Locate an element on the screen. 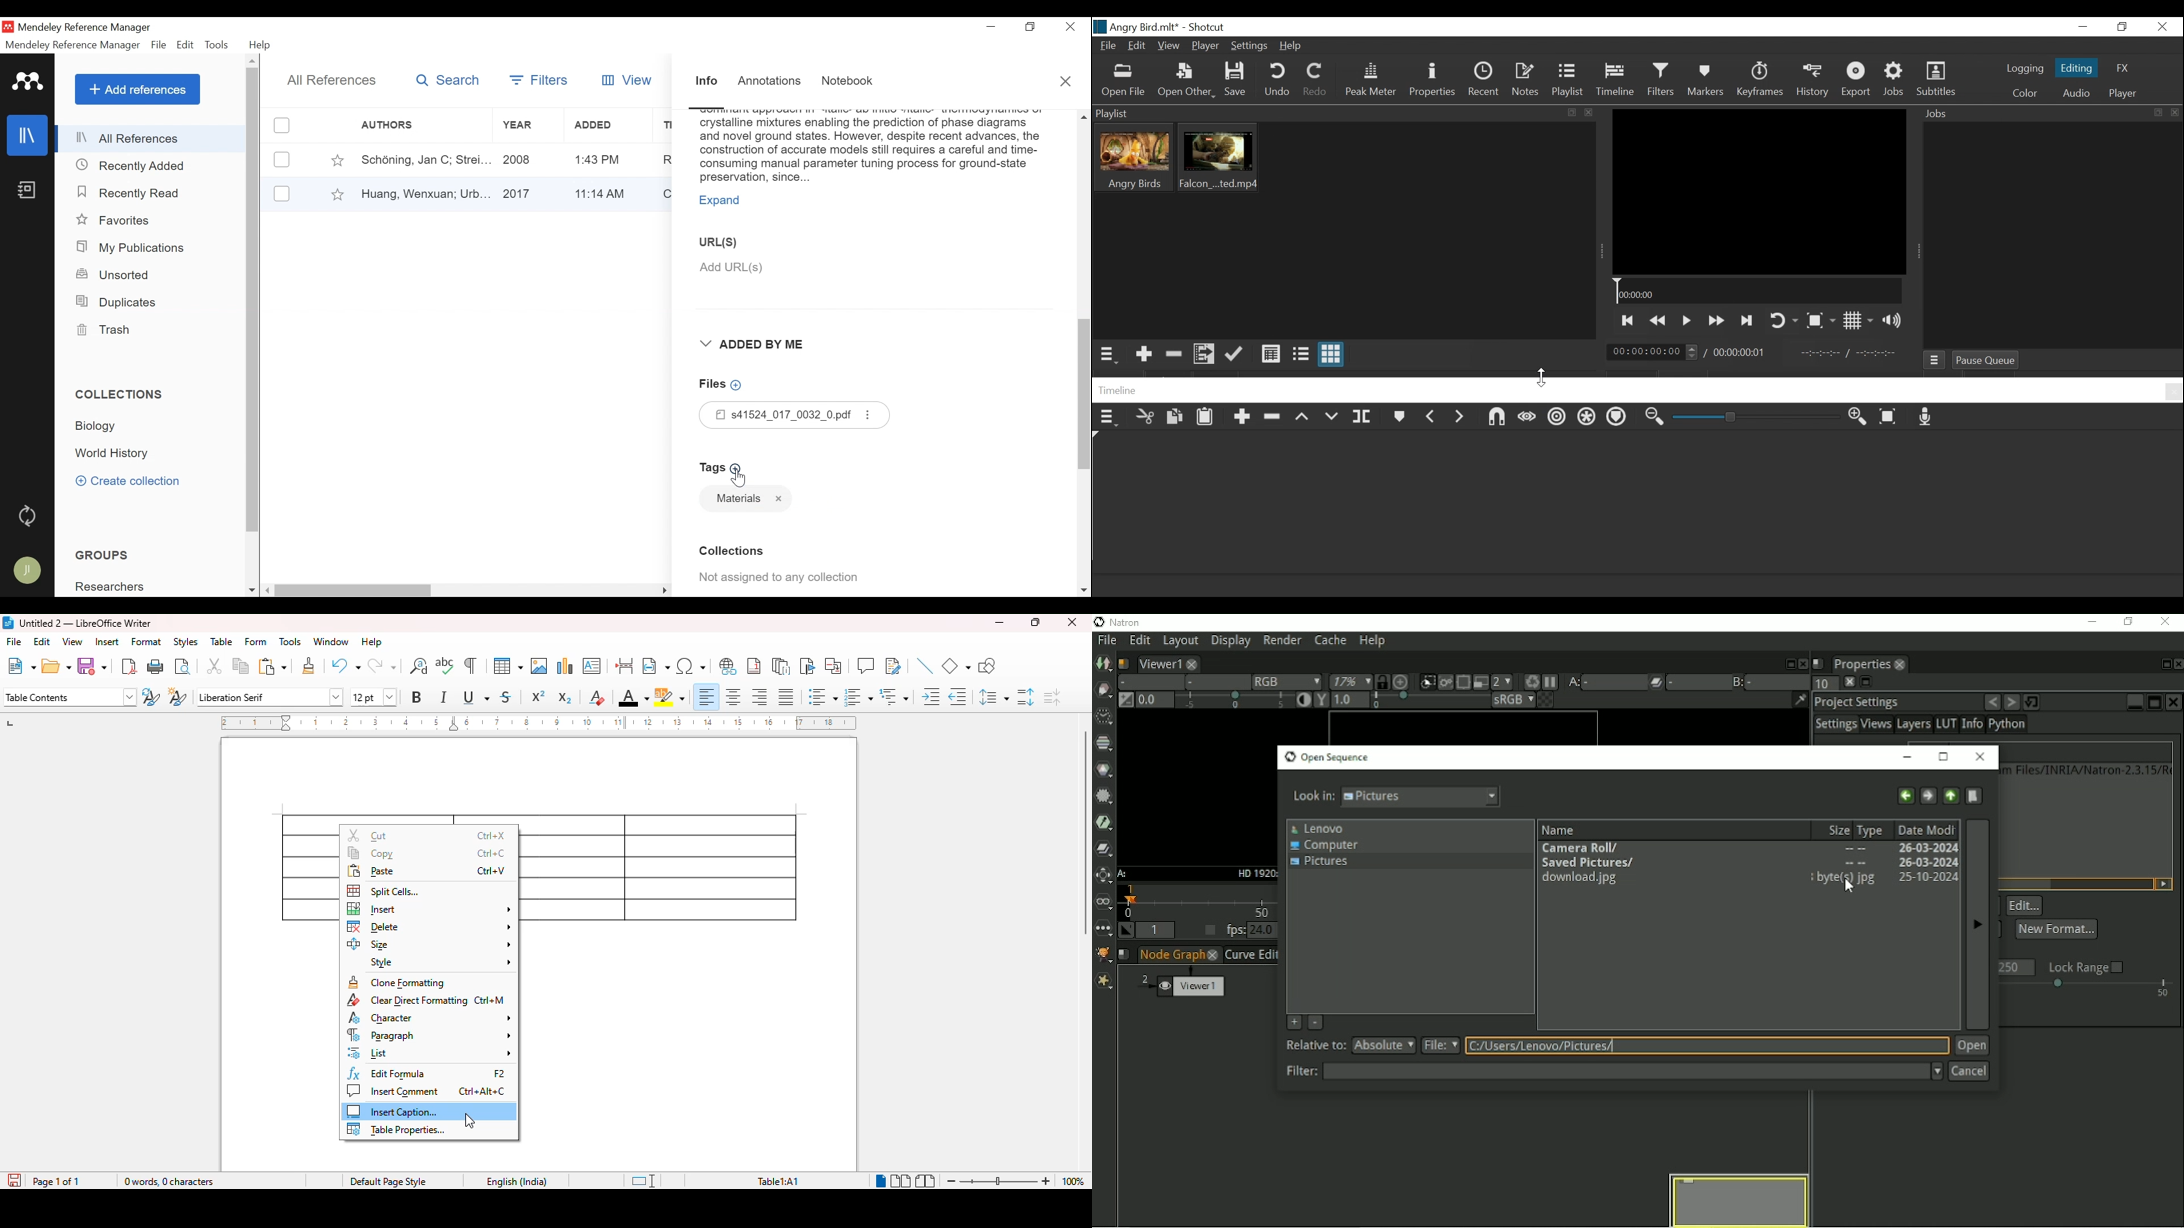 The image size is (2184, 1232). Notebook is located at coordinates (27, 189).